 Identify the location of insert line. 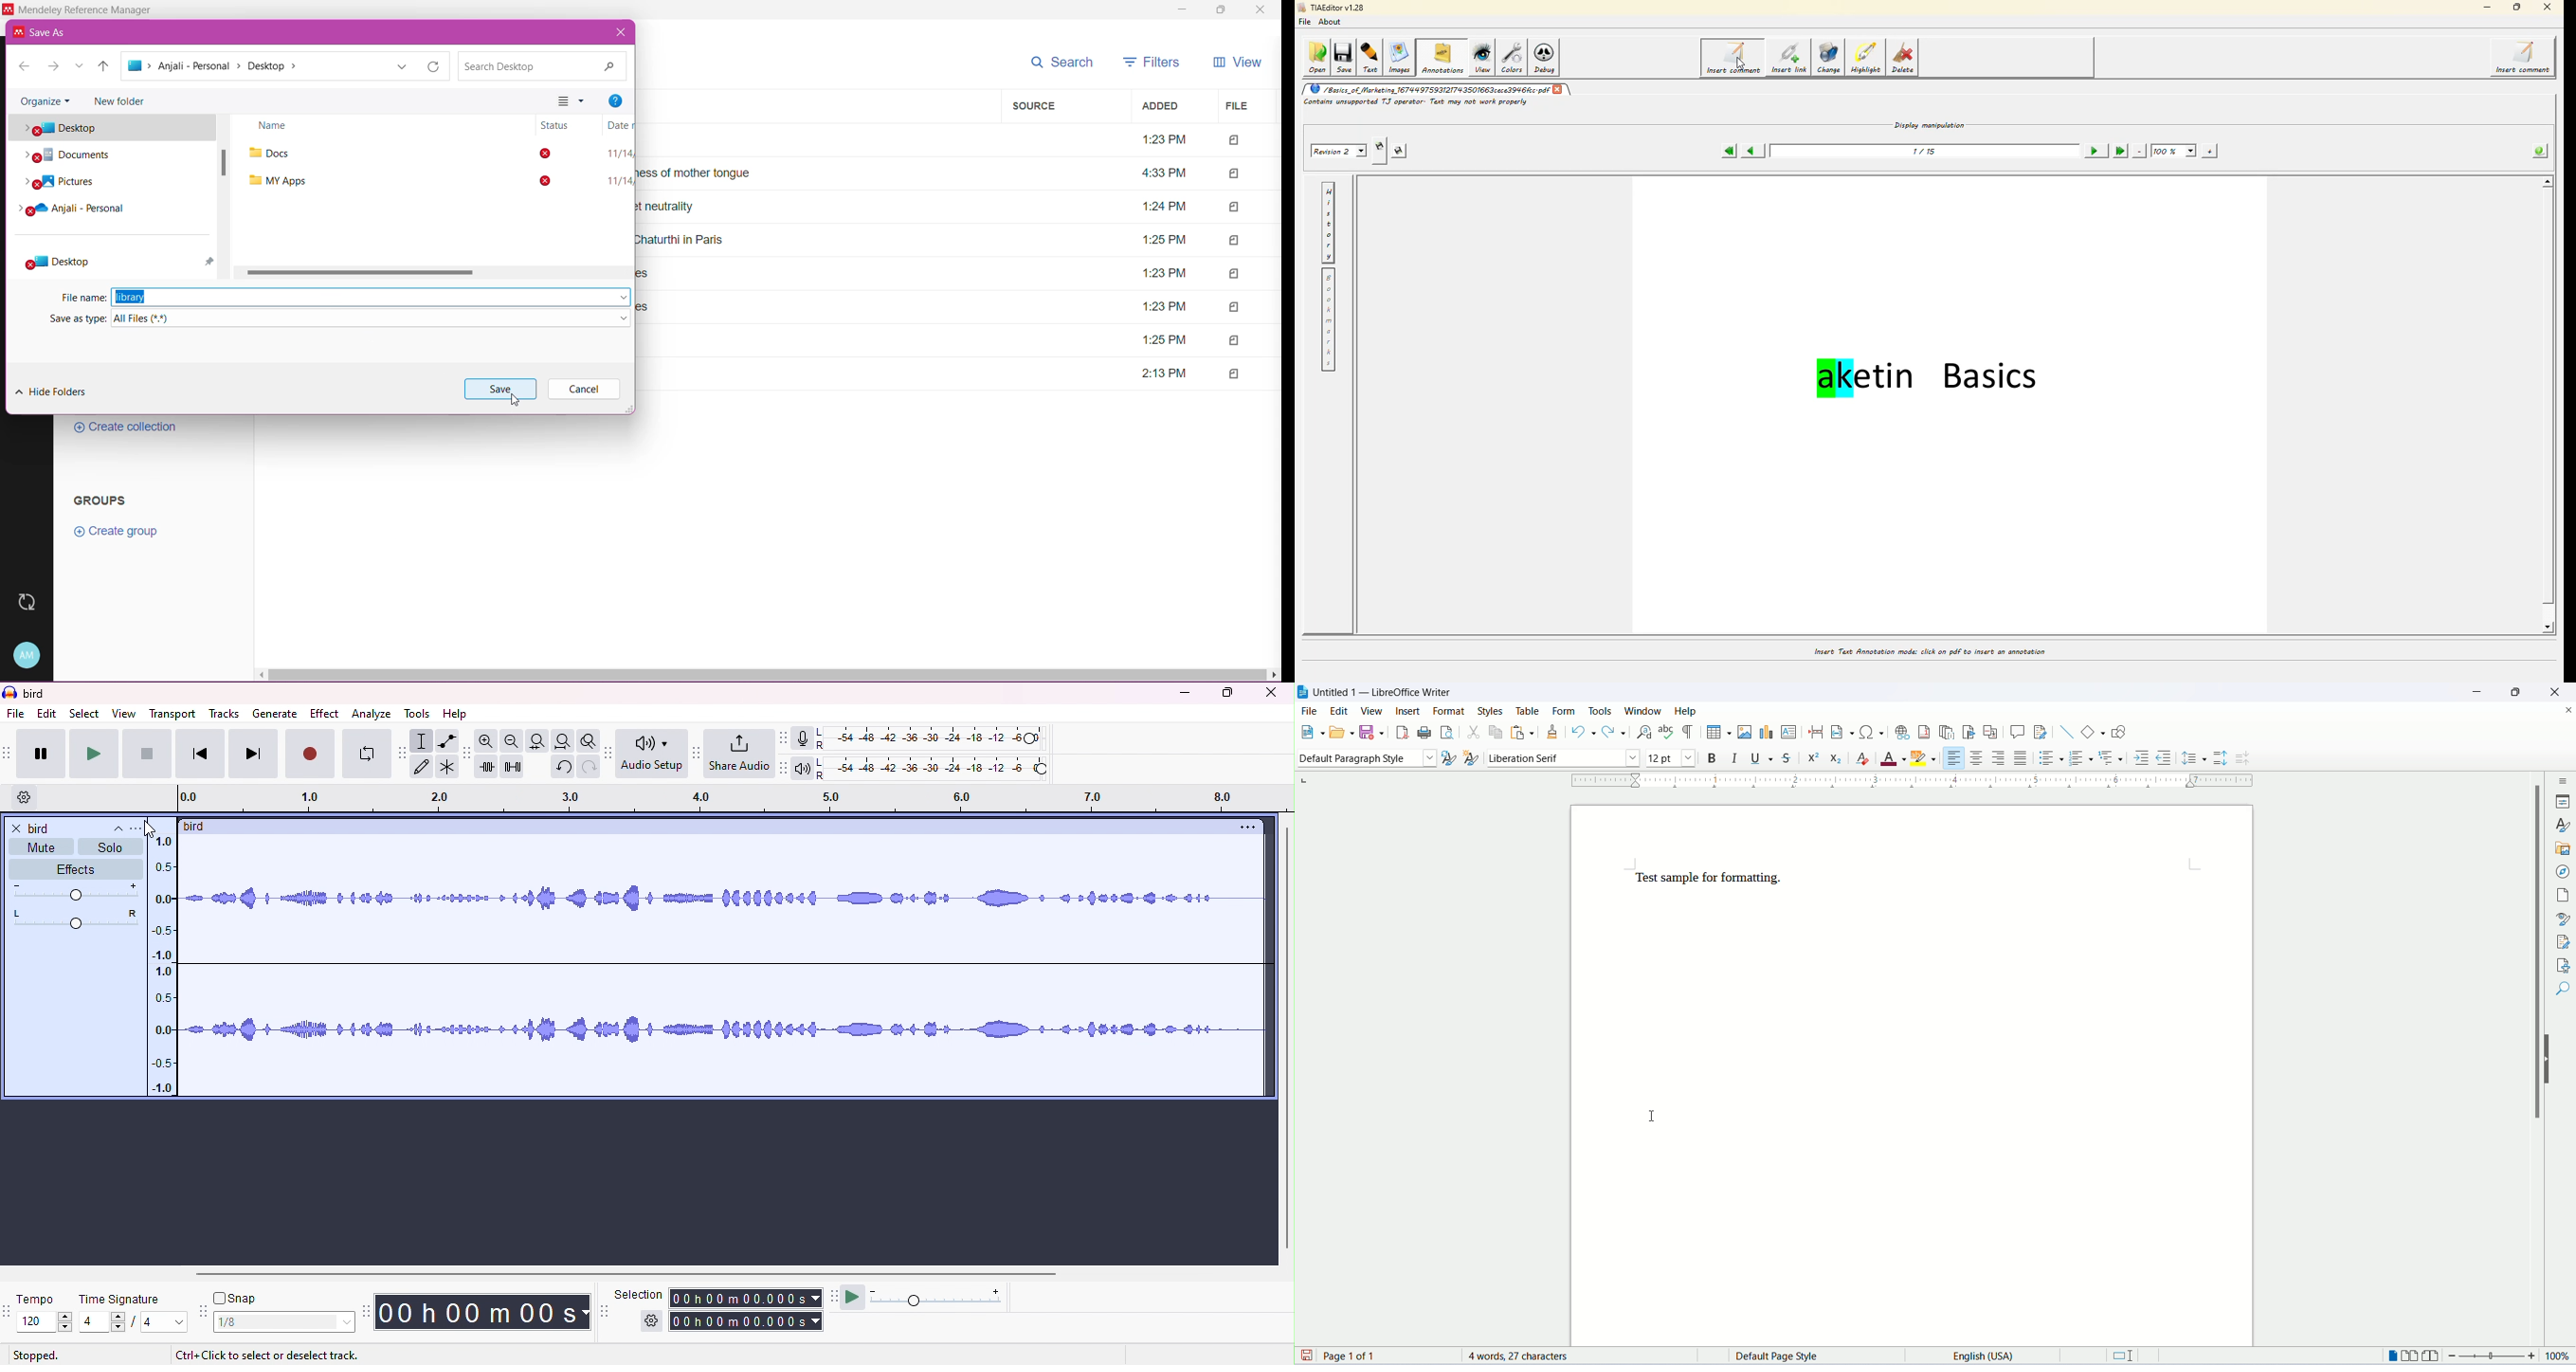
(2065, 731).